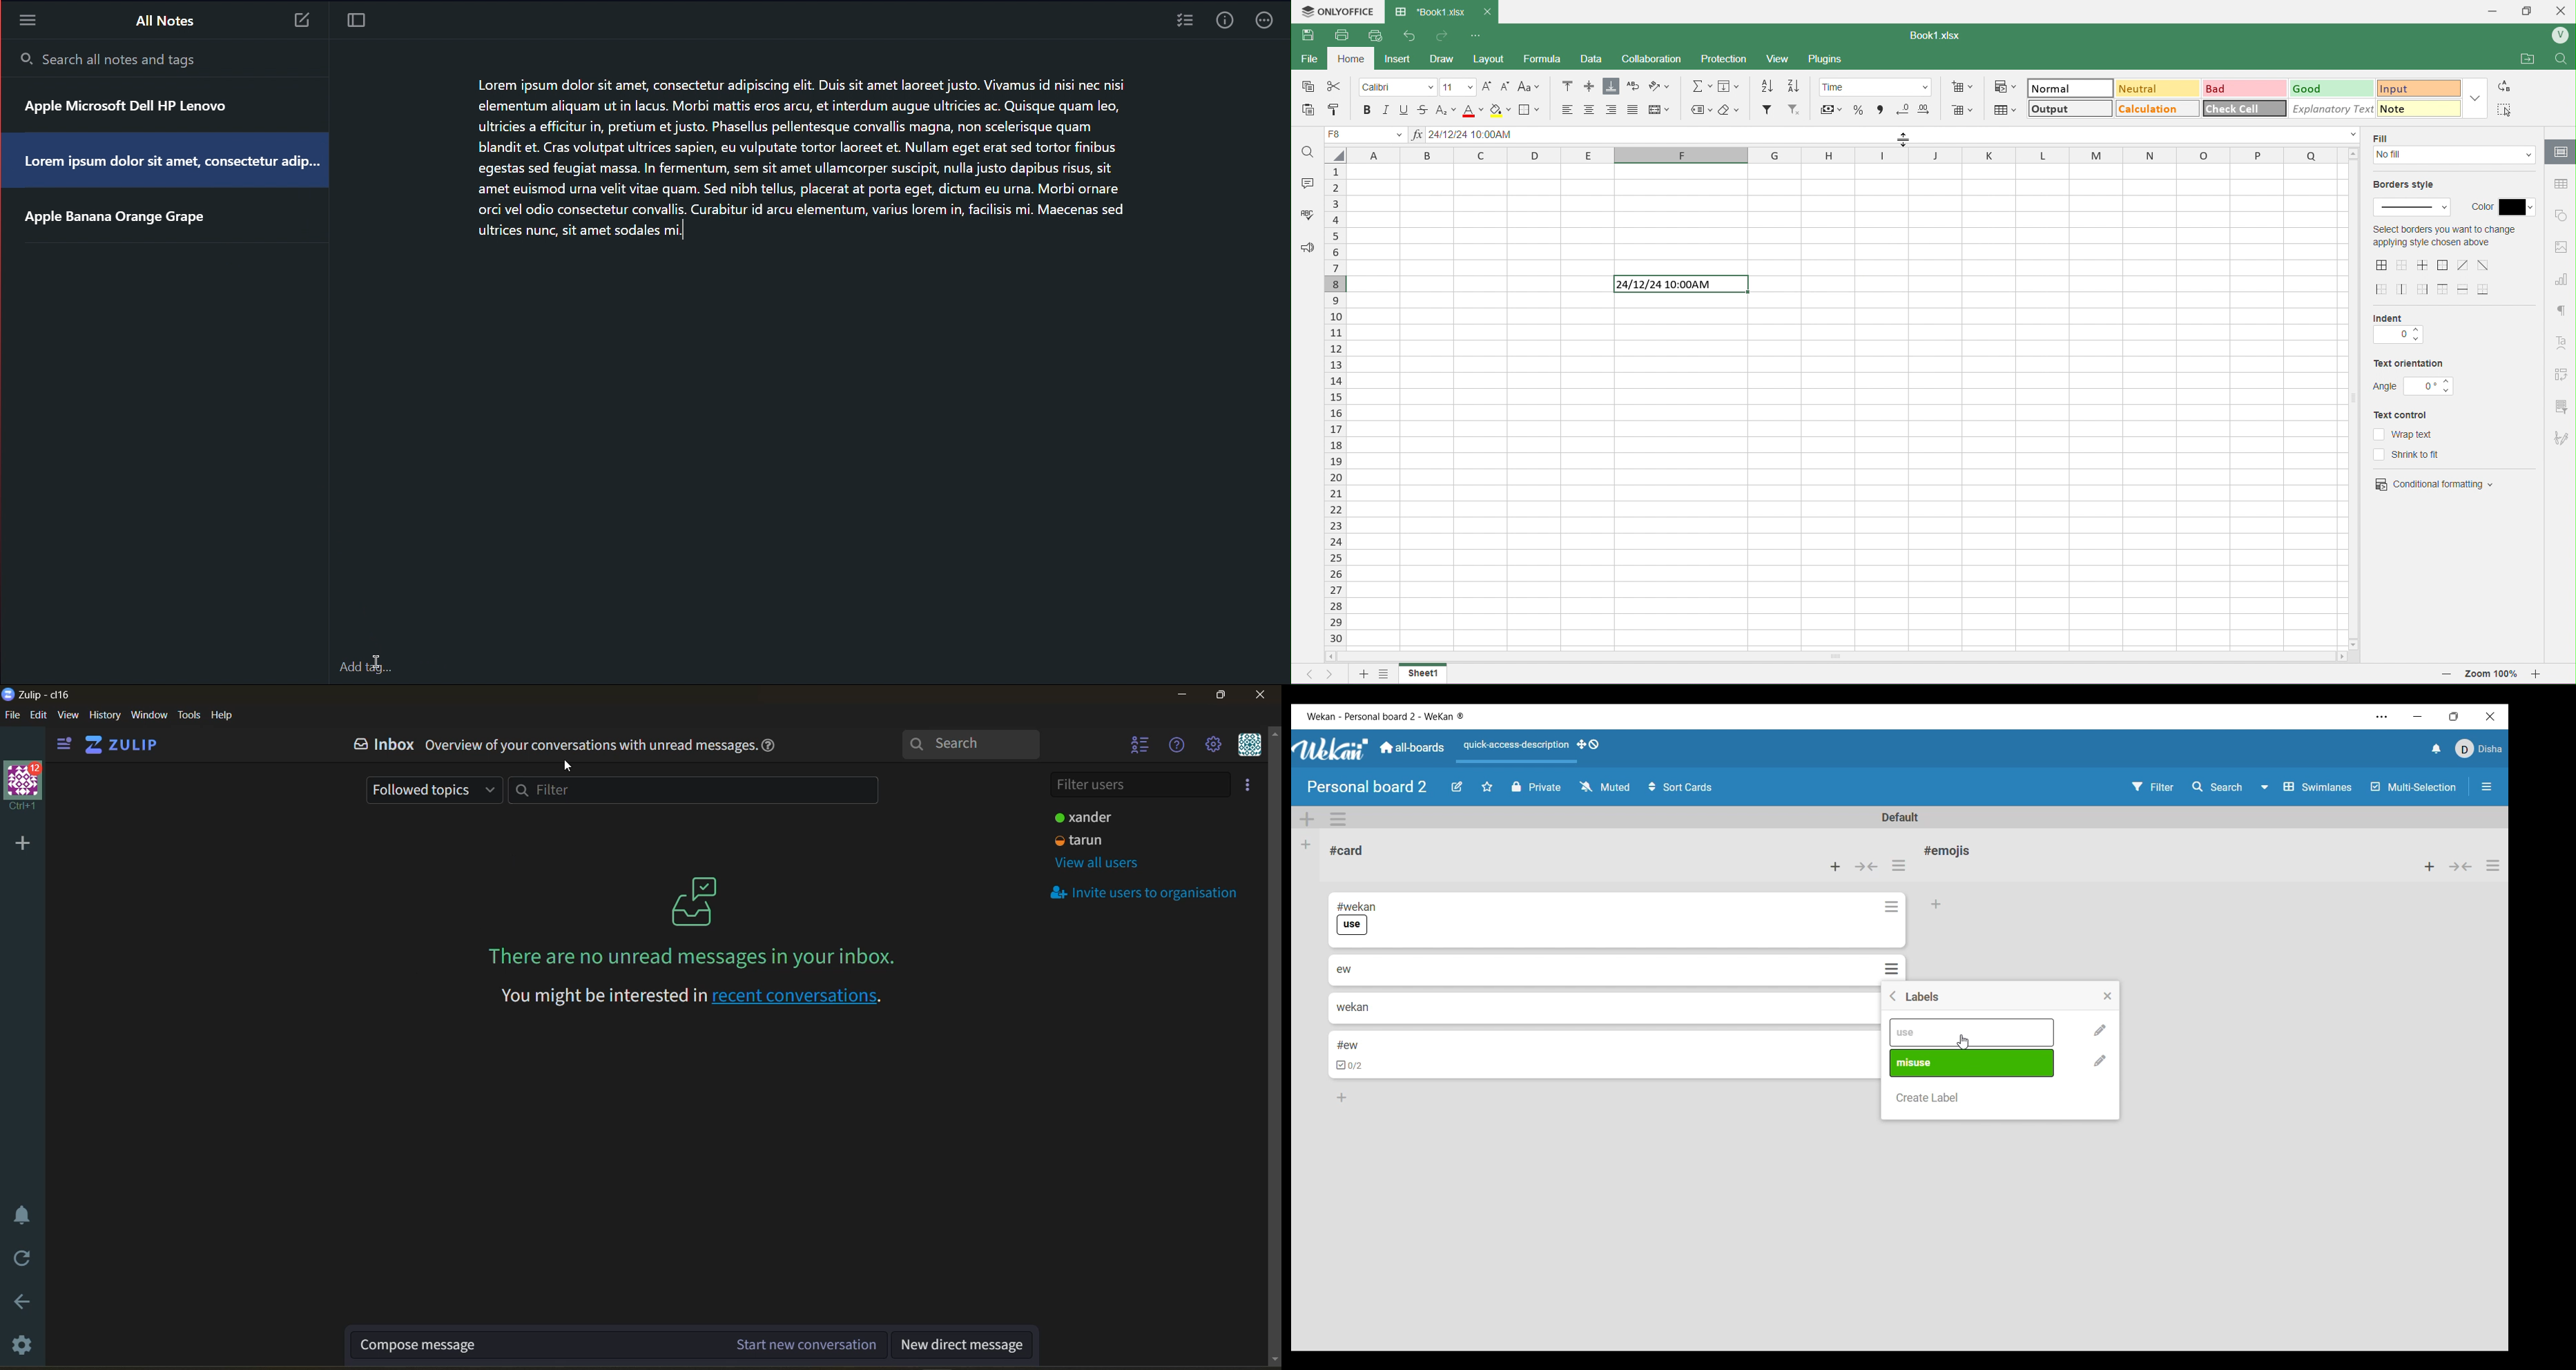  I want to click on Toggle for multi-selection, so click(2414, 786).